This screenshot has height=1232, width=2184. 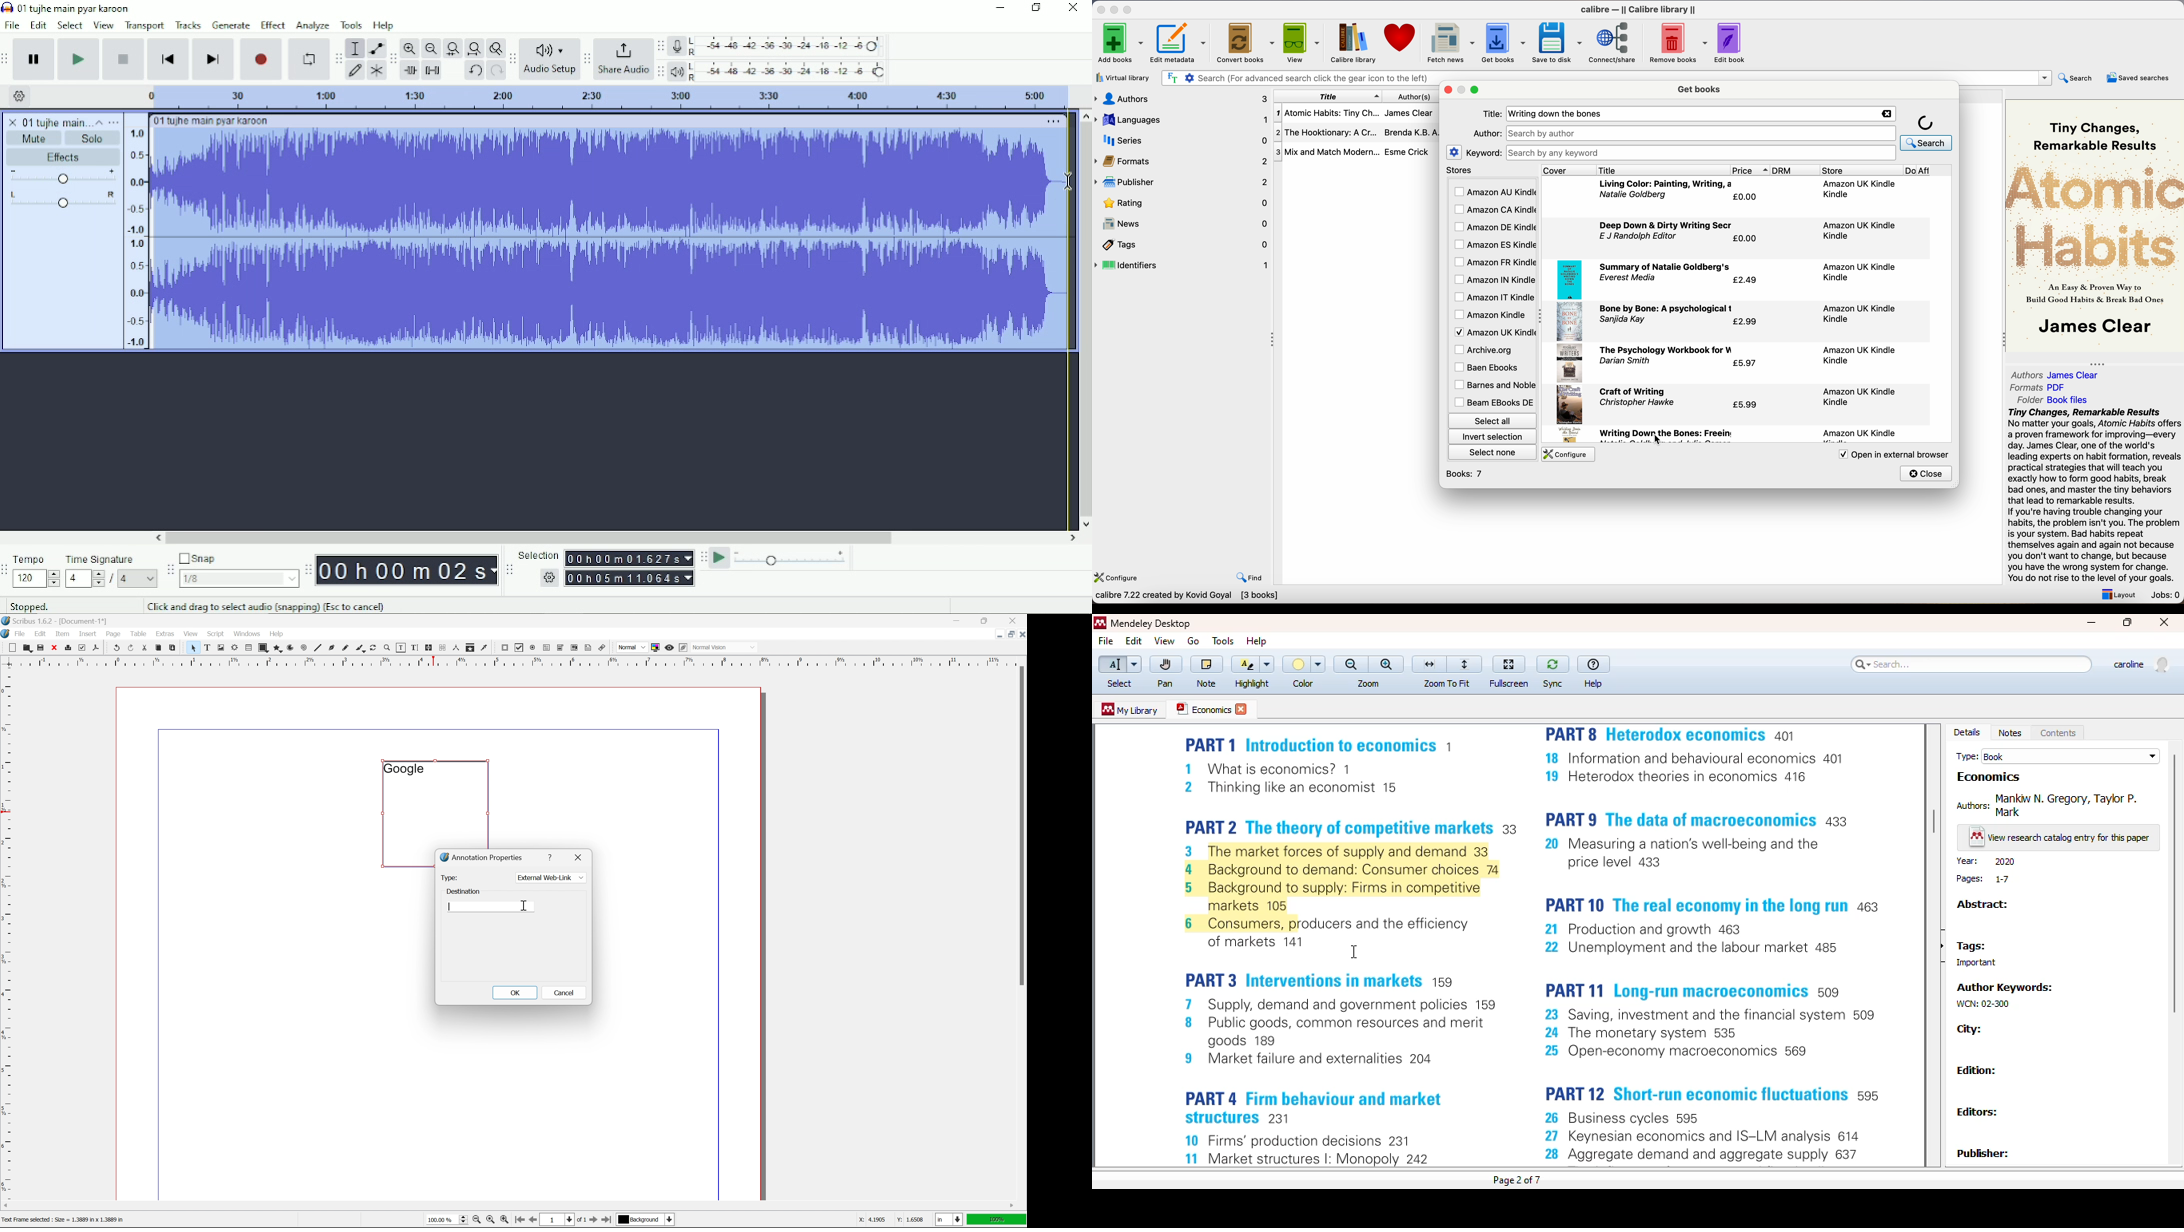 What do you see at coordinates (1124, 79) in the screenshot?
I see `virtual library` at bounding box center [1124, 79].